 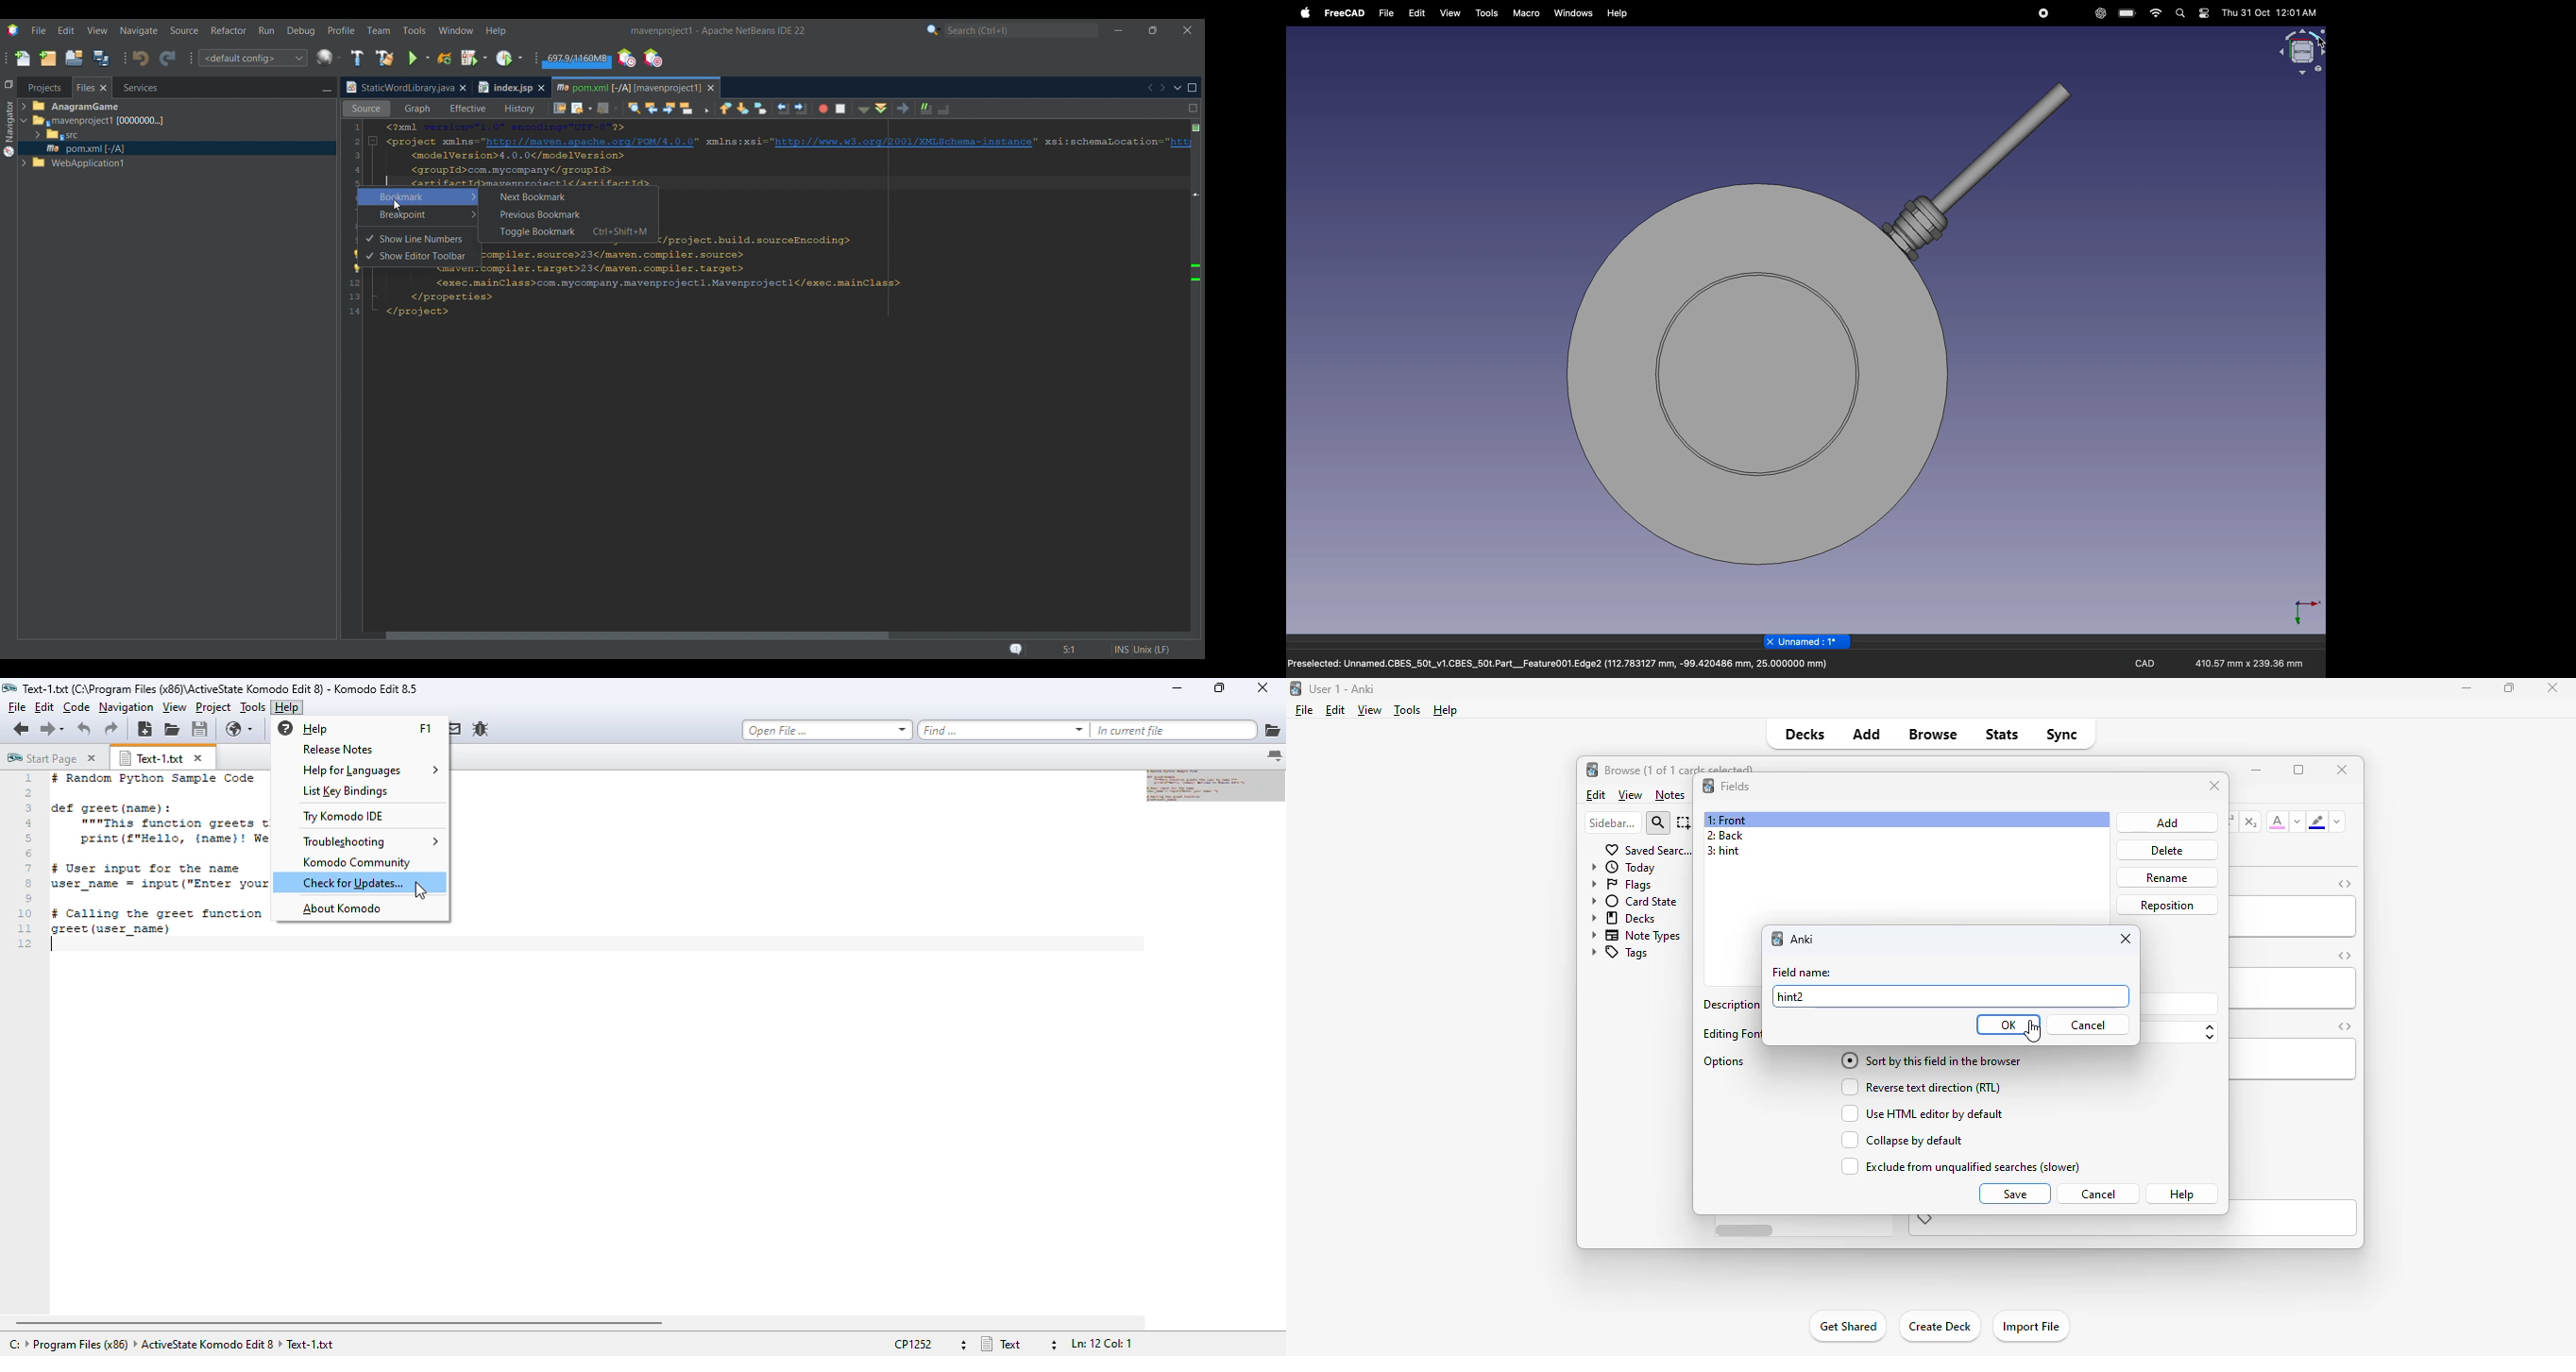 I want to click on Source view, so click(x=363, y=109).